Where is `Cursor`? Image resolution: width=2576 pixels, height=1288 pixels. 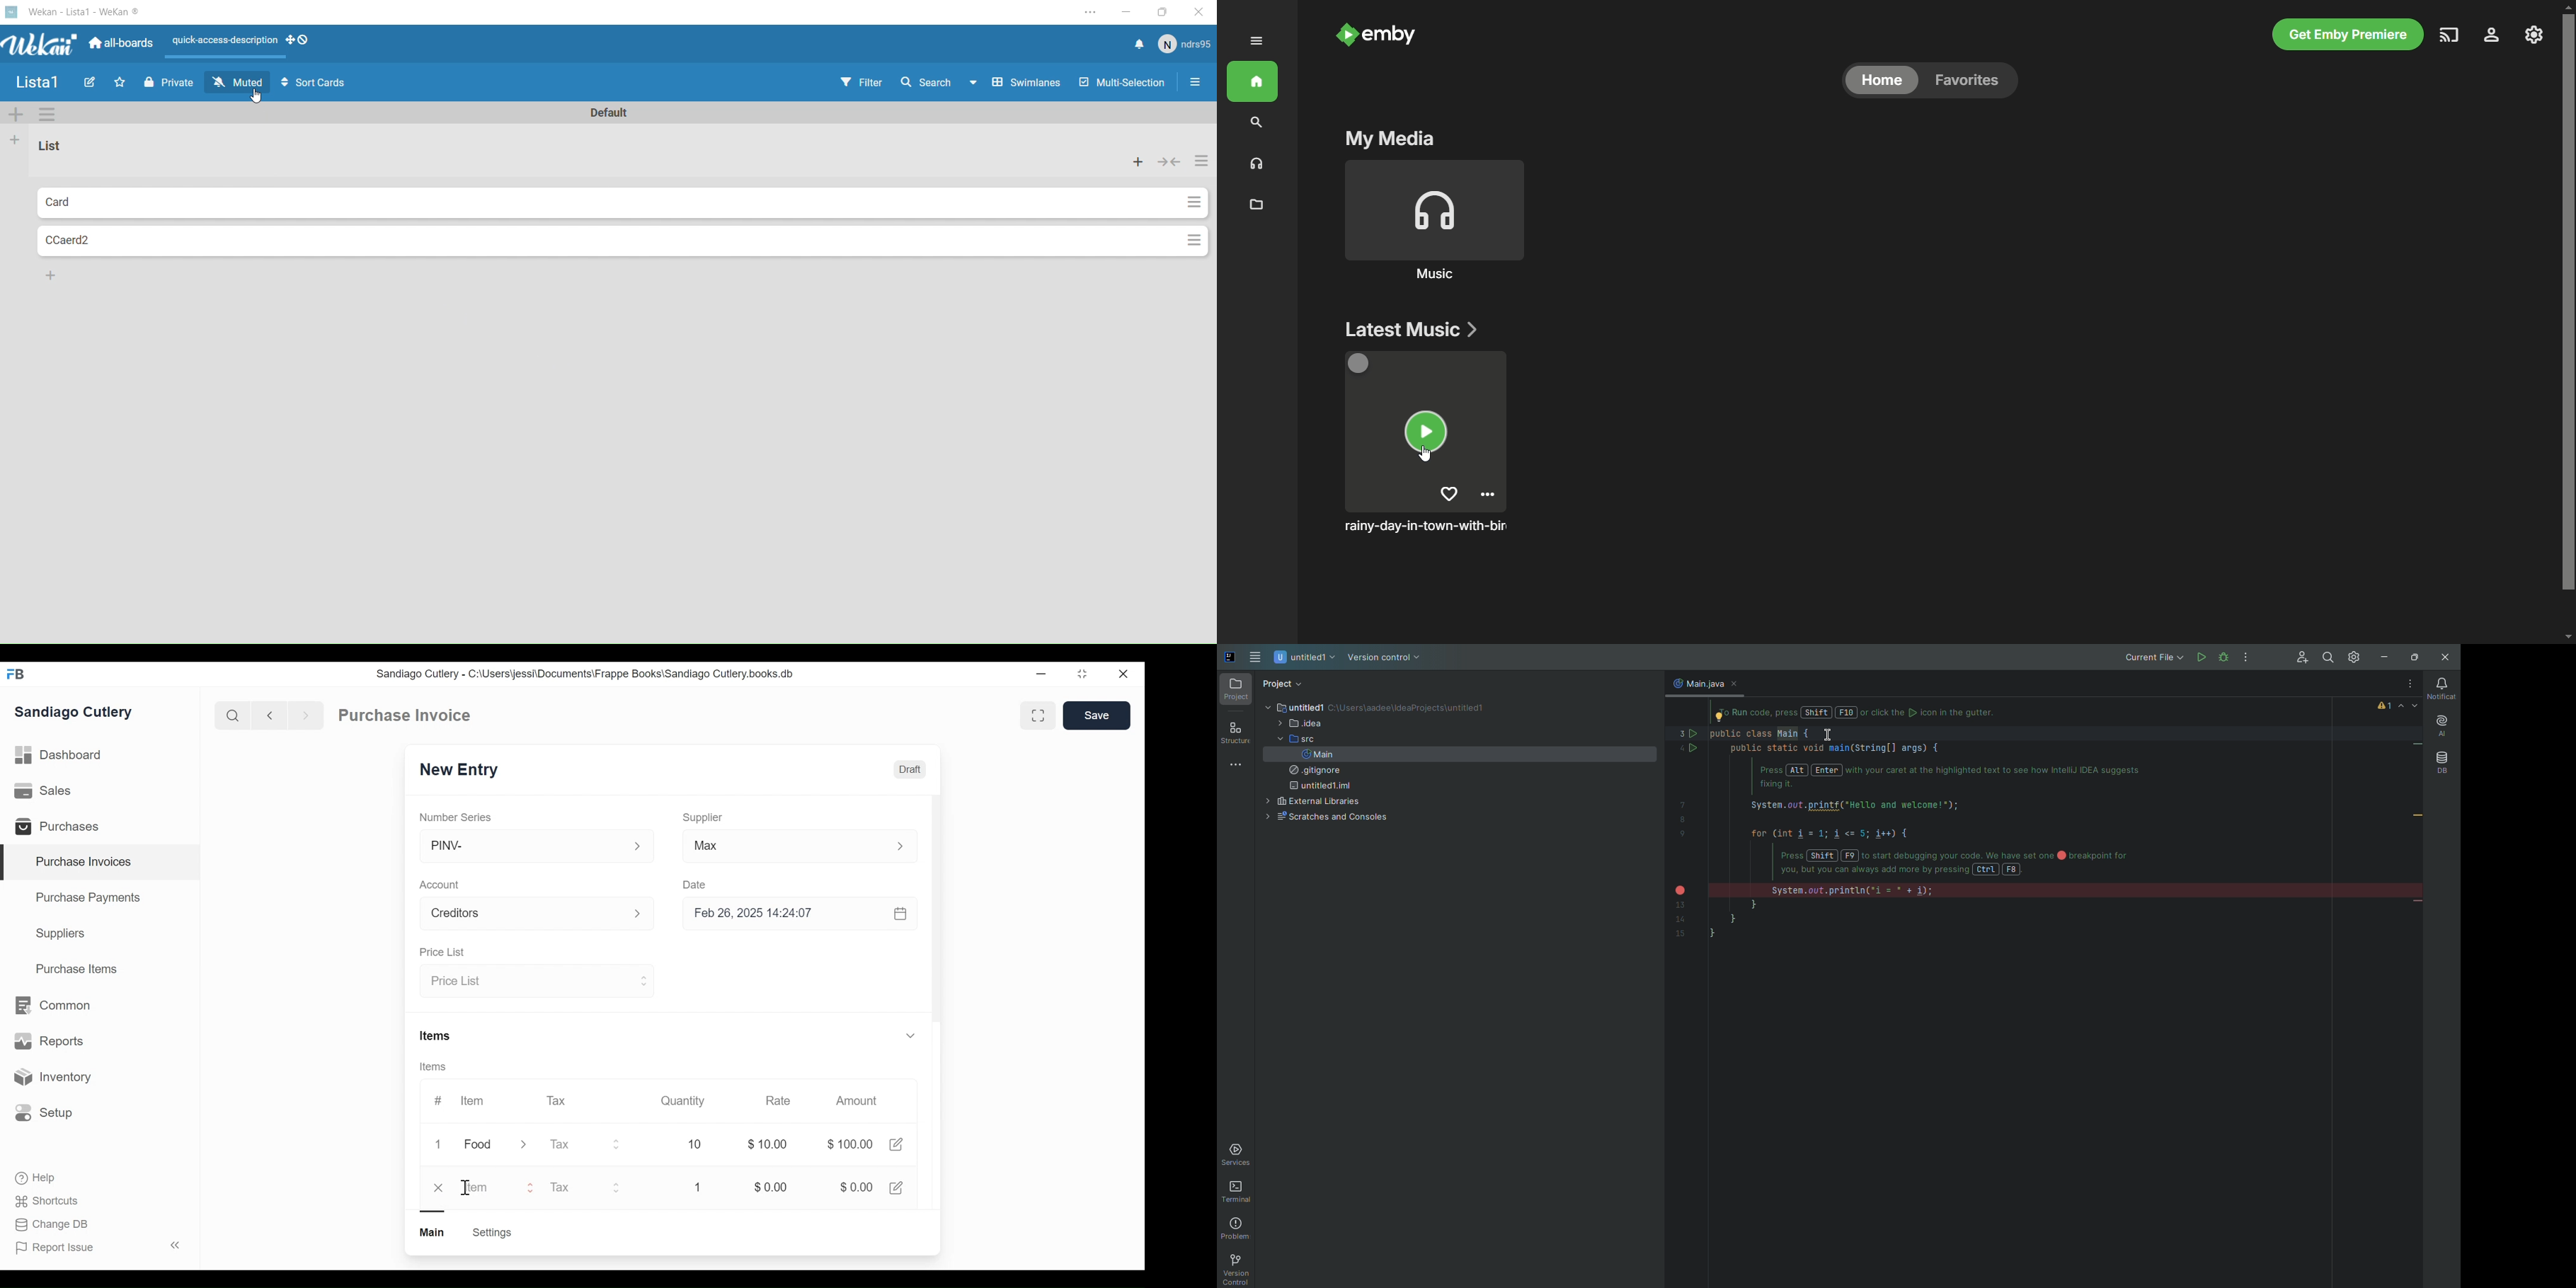
Cursor is located at coordinates (466, 1188).